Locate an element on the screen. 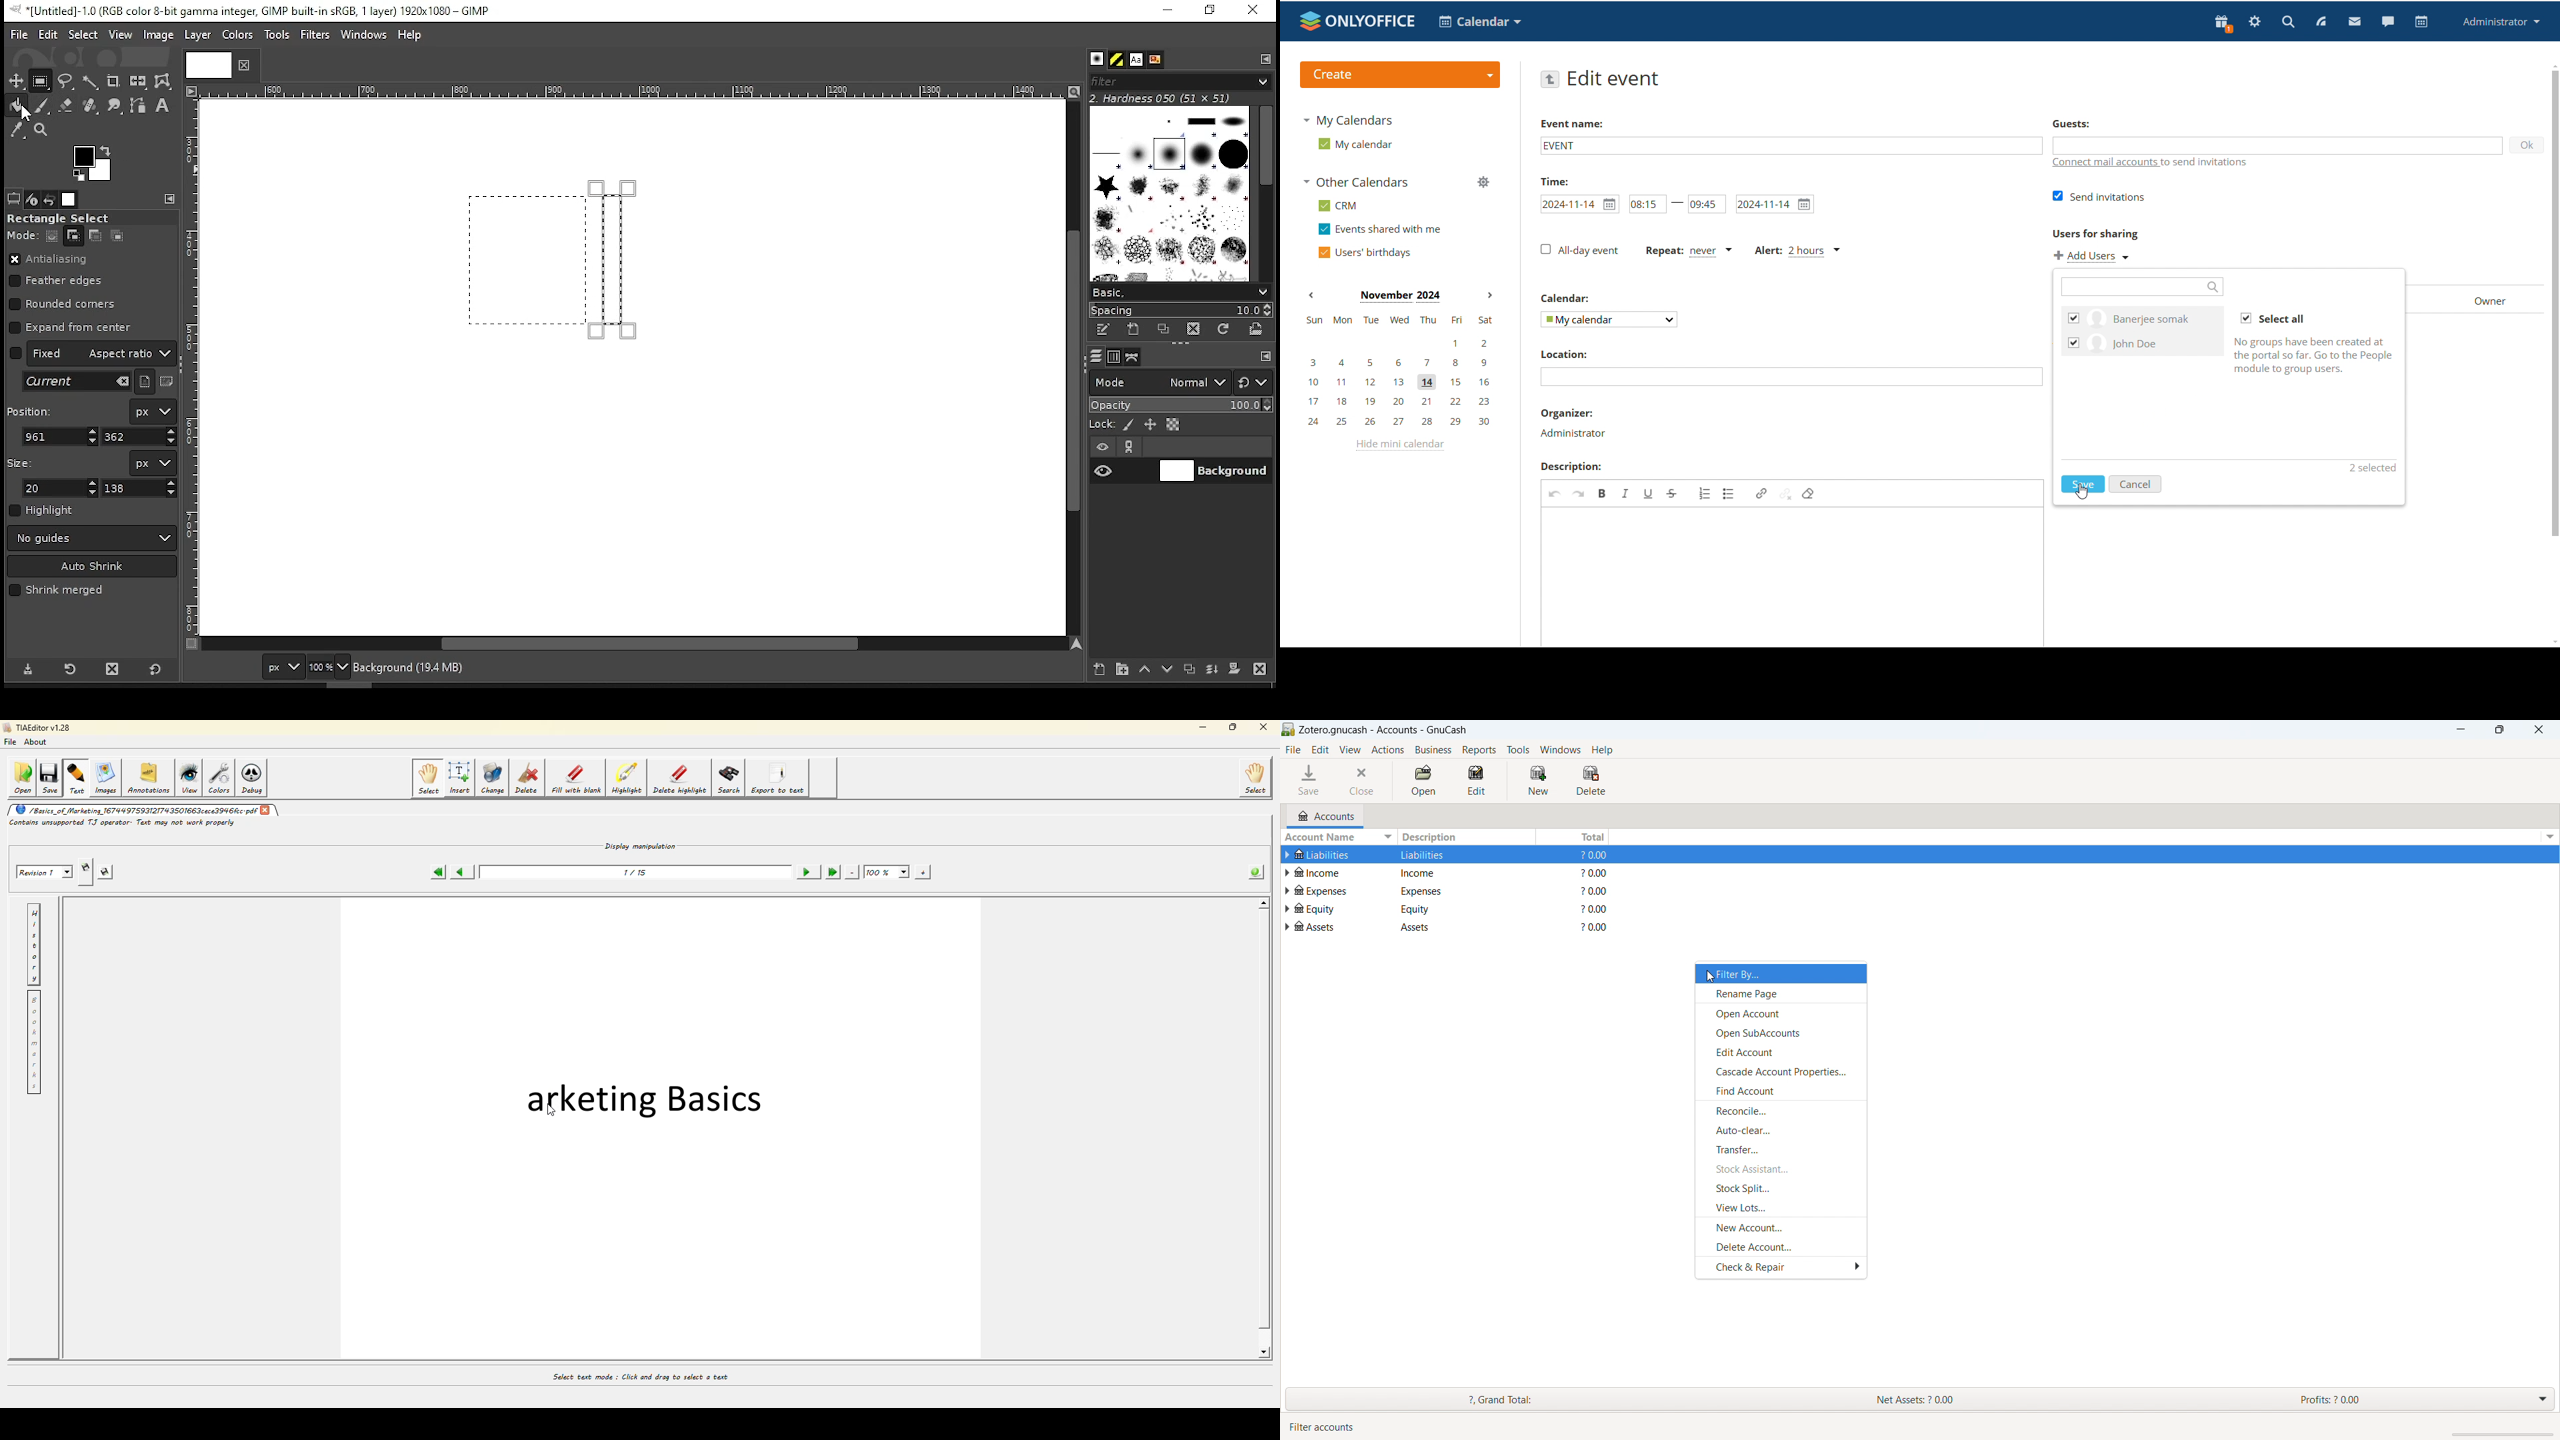 This screenshot has width=2576, height=1456. feather edges is located at coordinates (61, 281).